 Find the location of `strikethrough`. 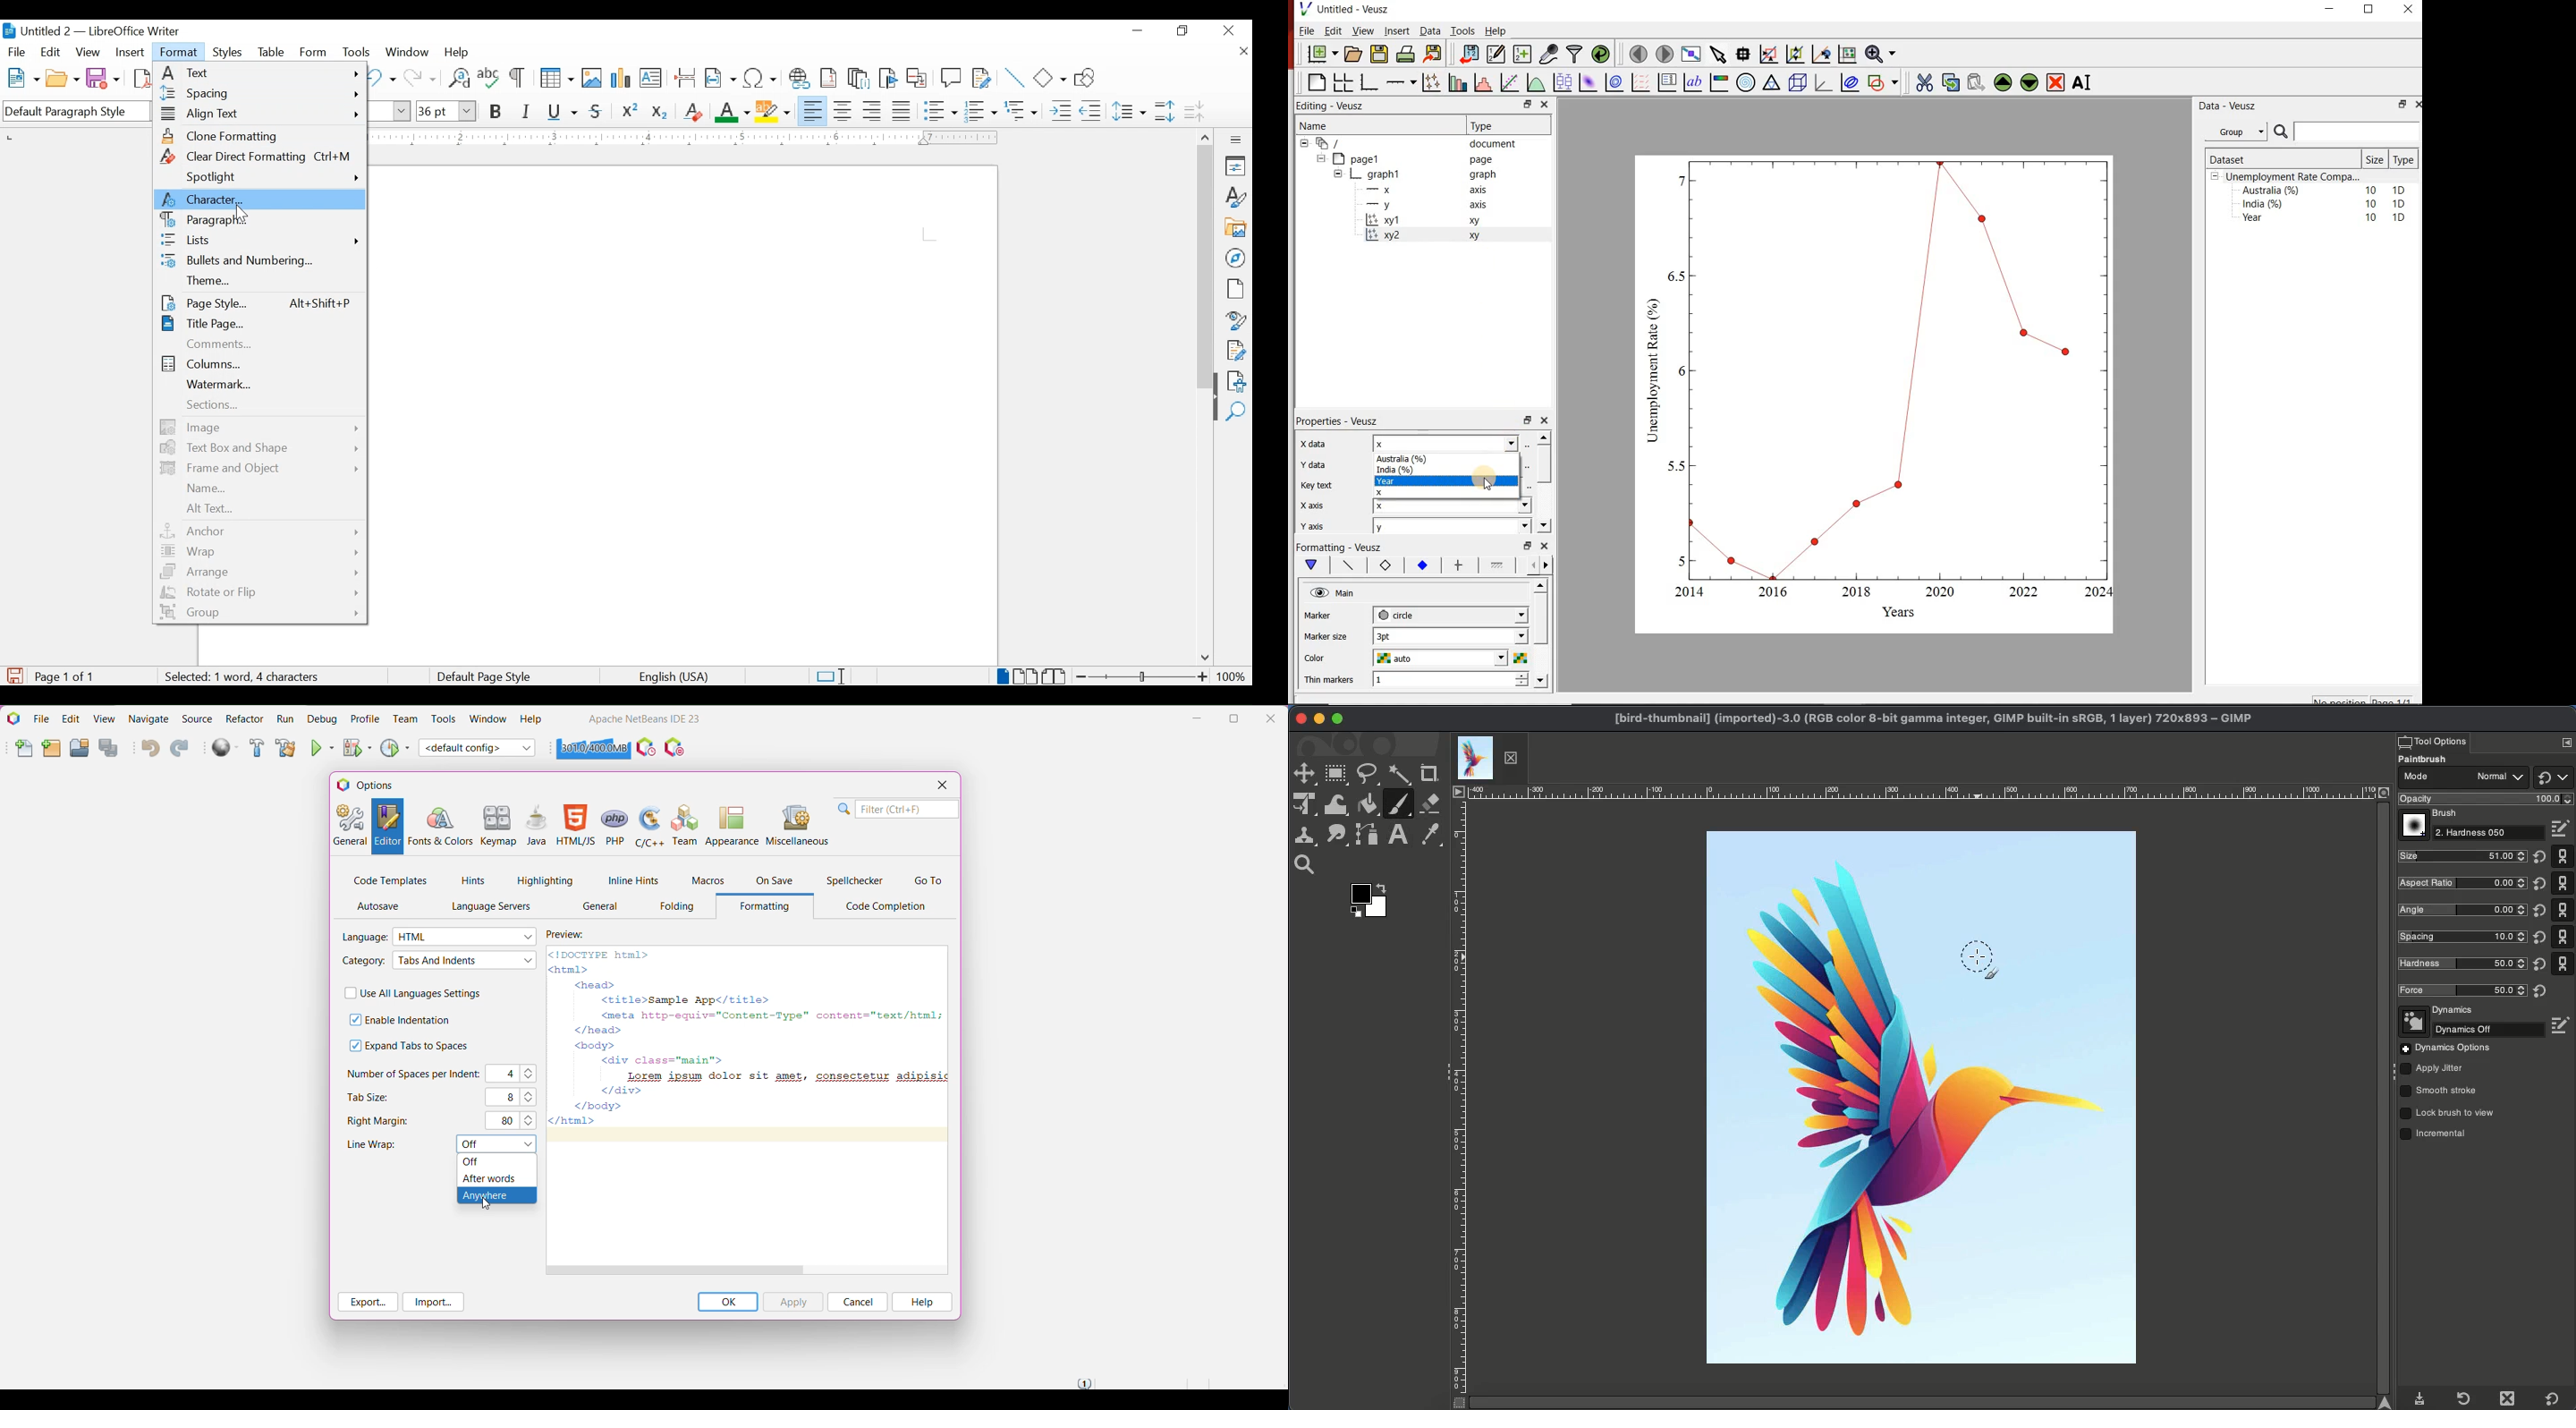

strikethrough is located at coordinates (596, 112).